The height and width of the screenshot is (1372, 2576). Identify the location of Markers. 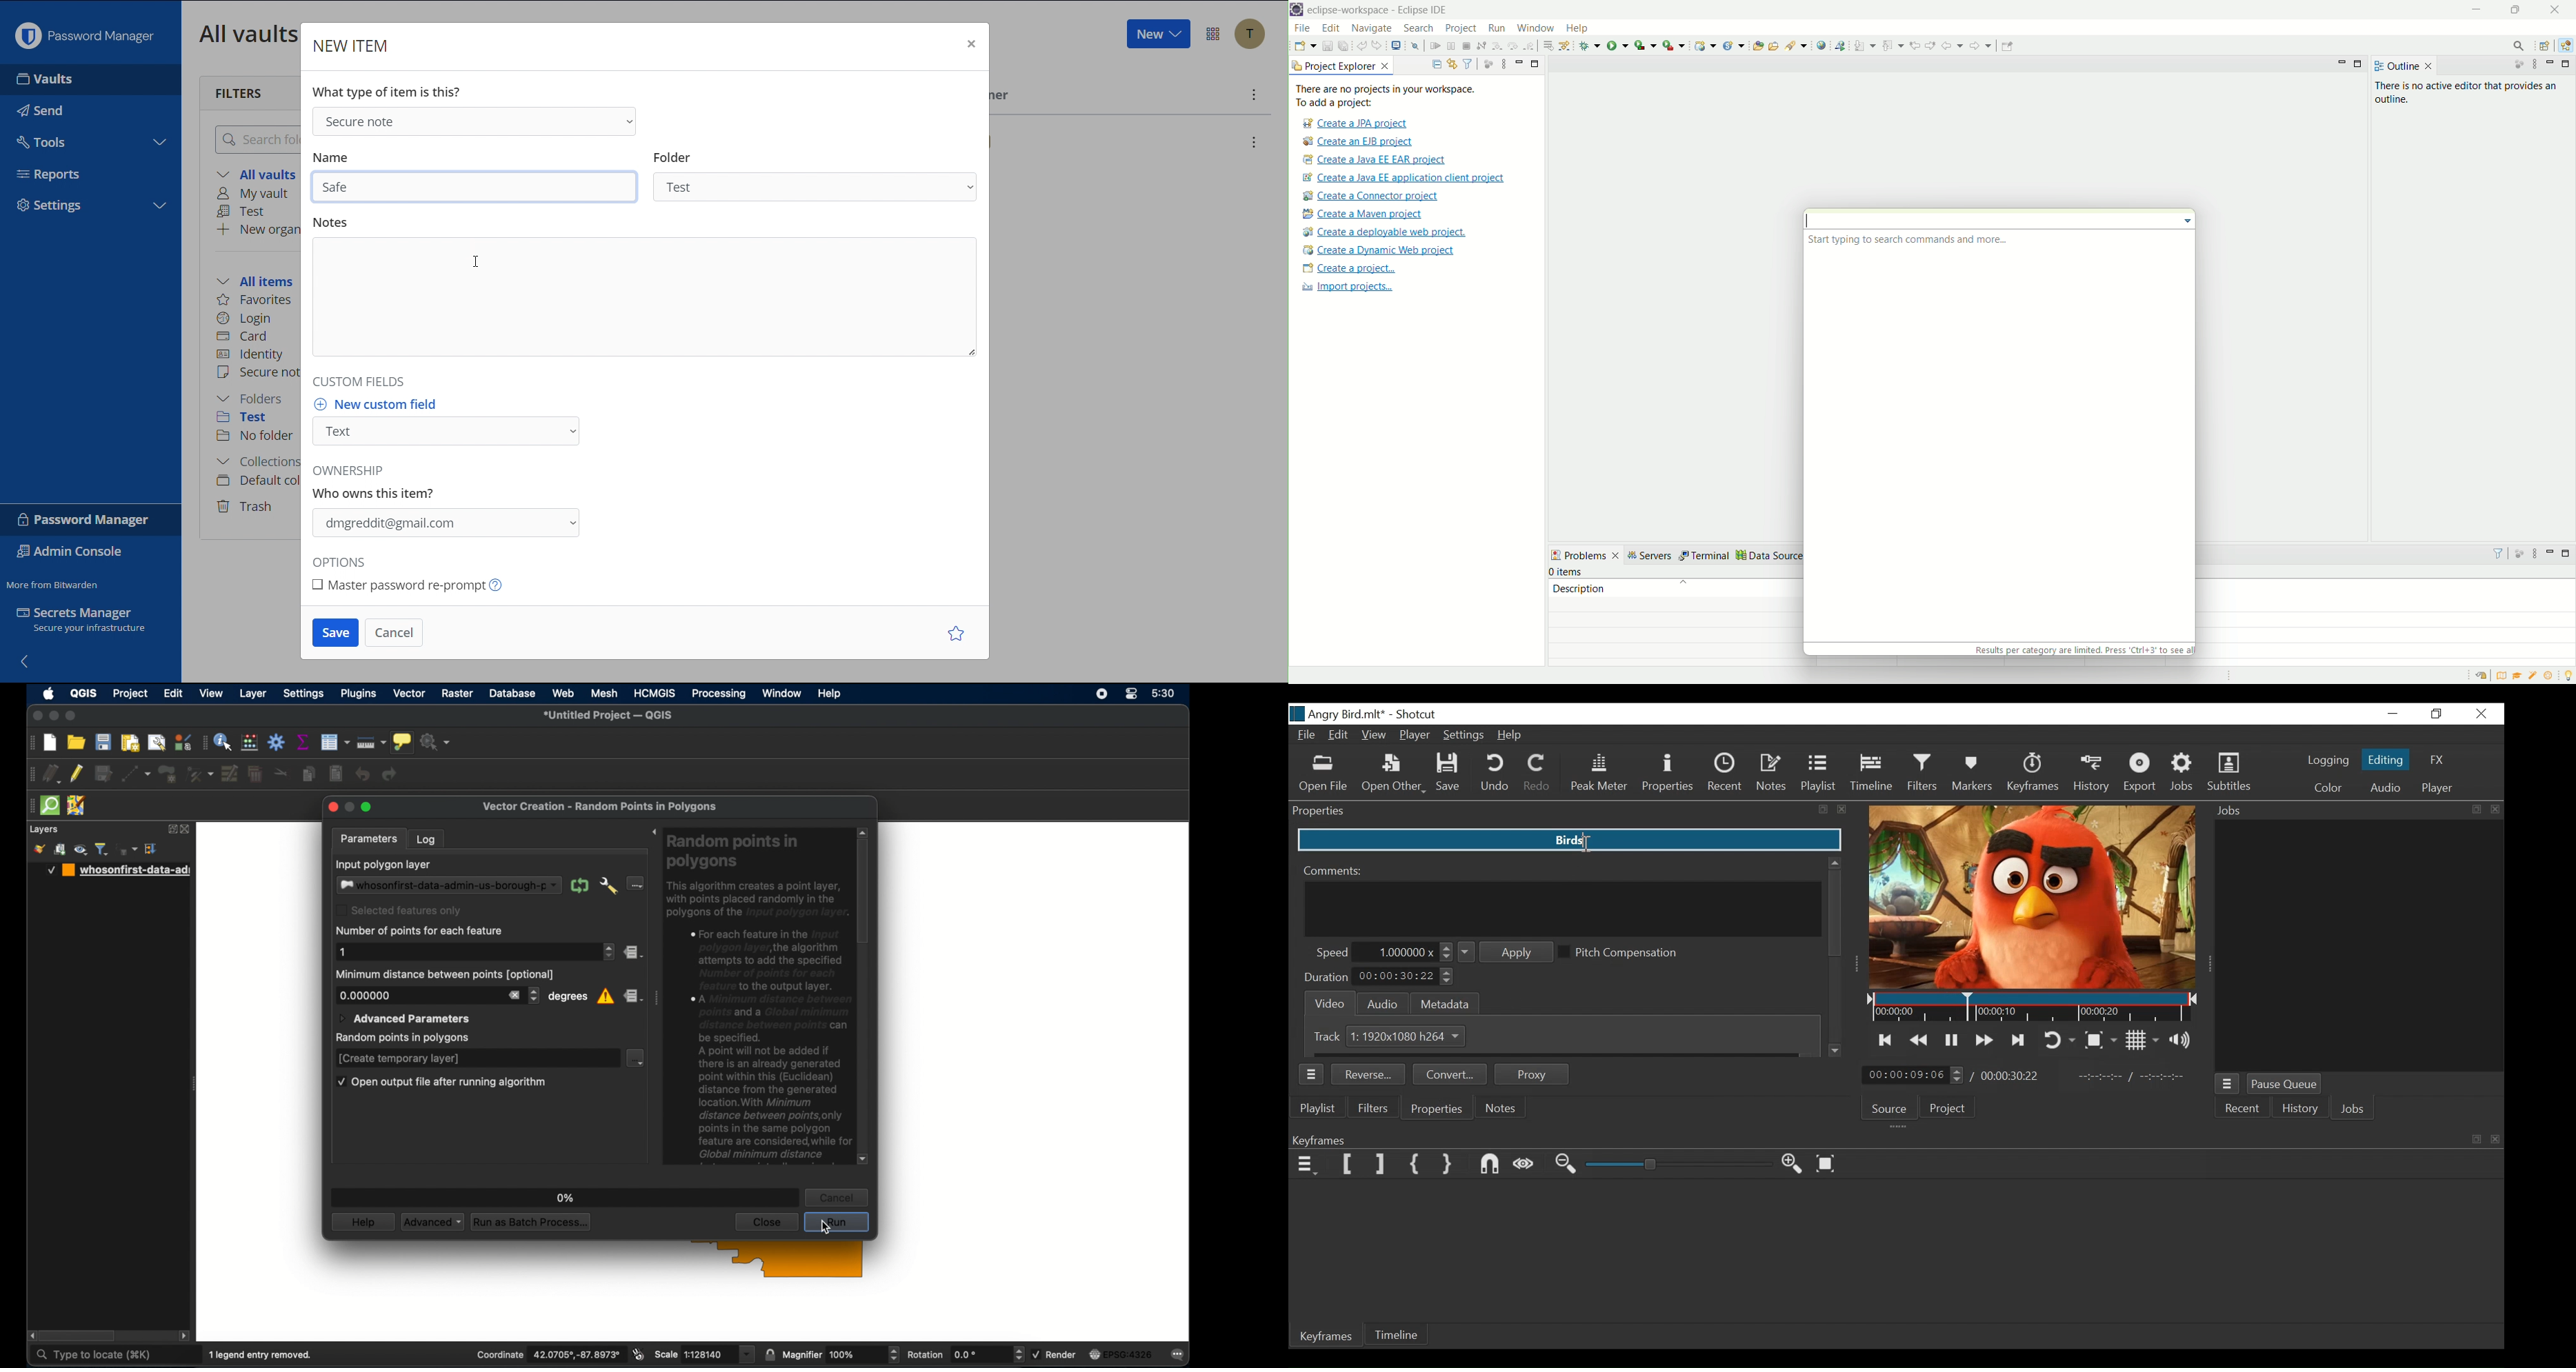
(1976, 775).